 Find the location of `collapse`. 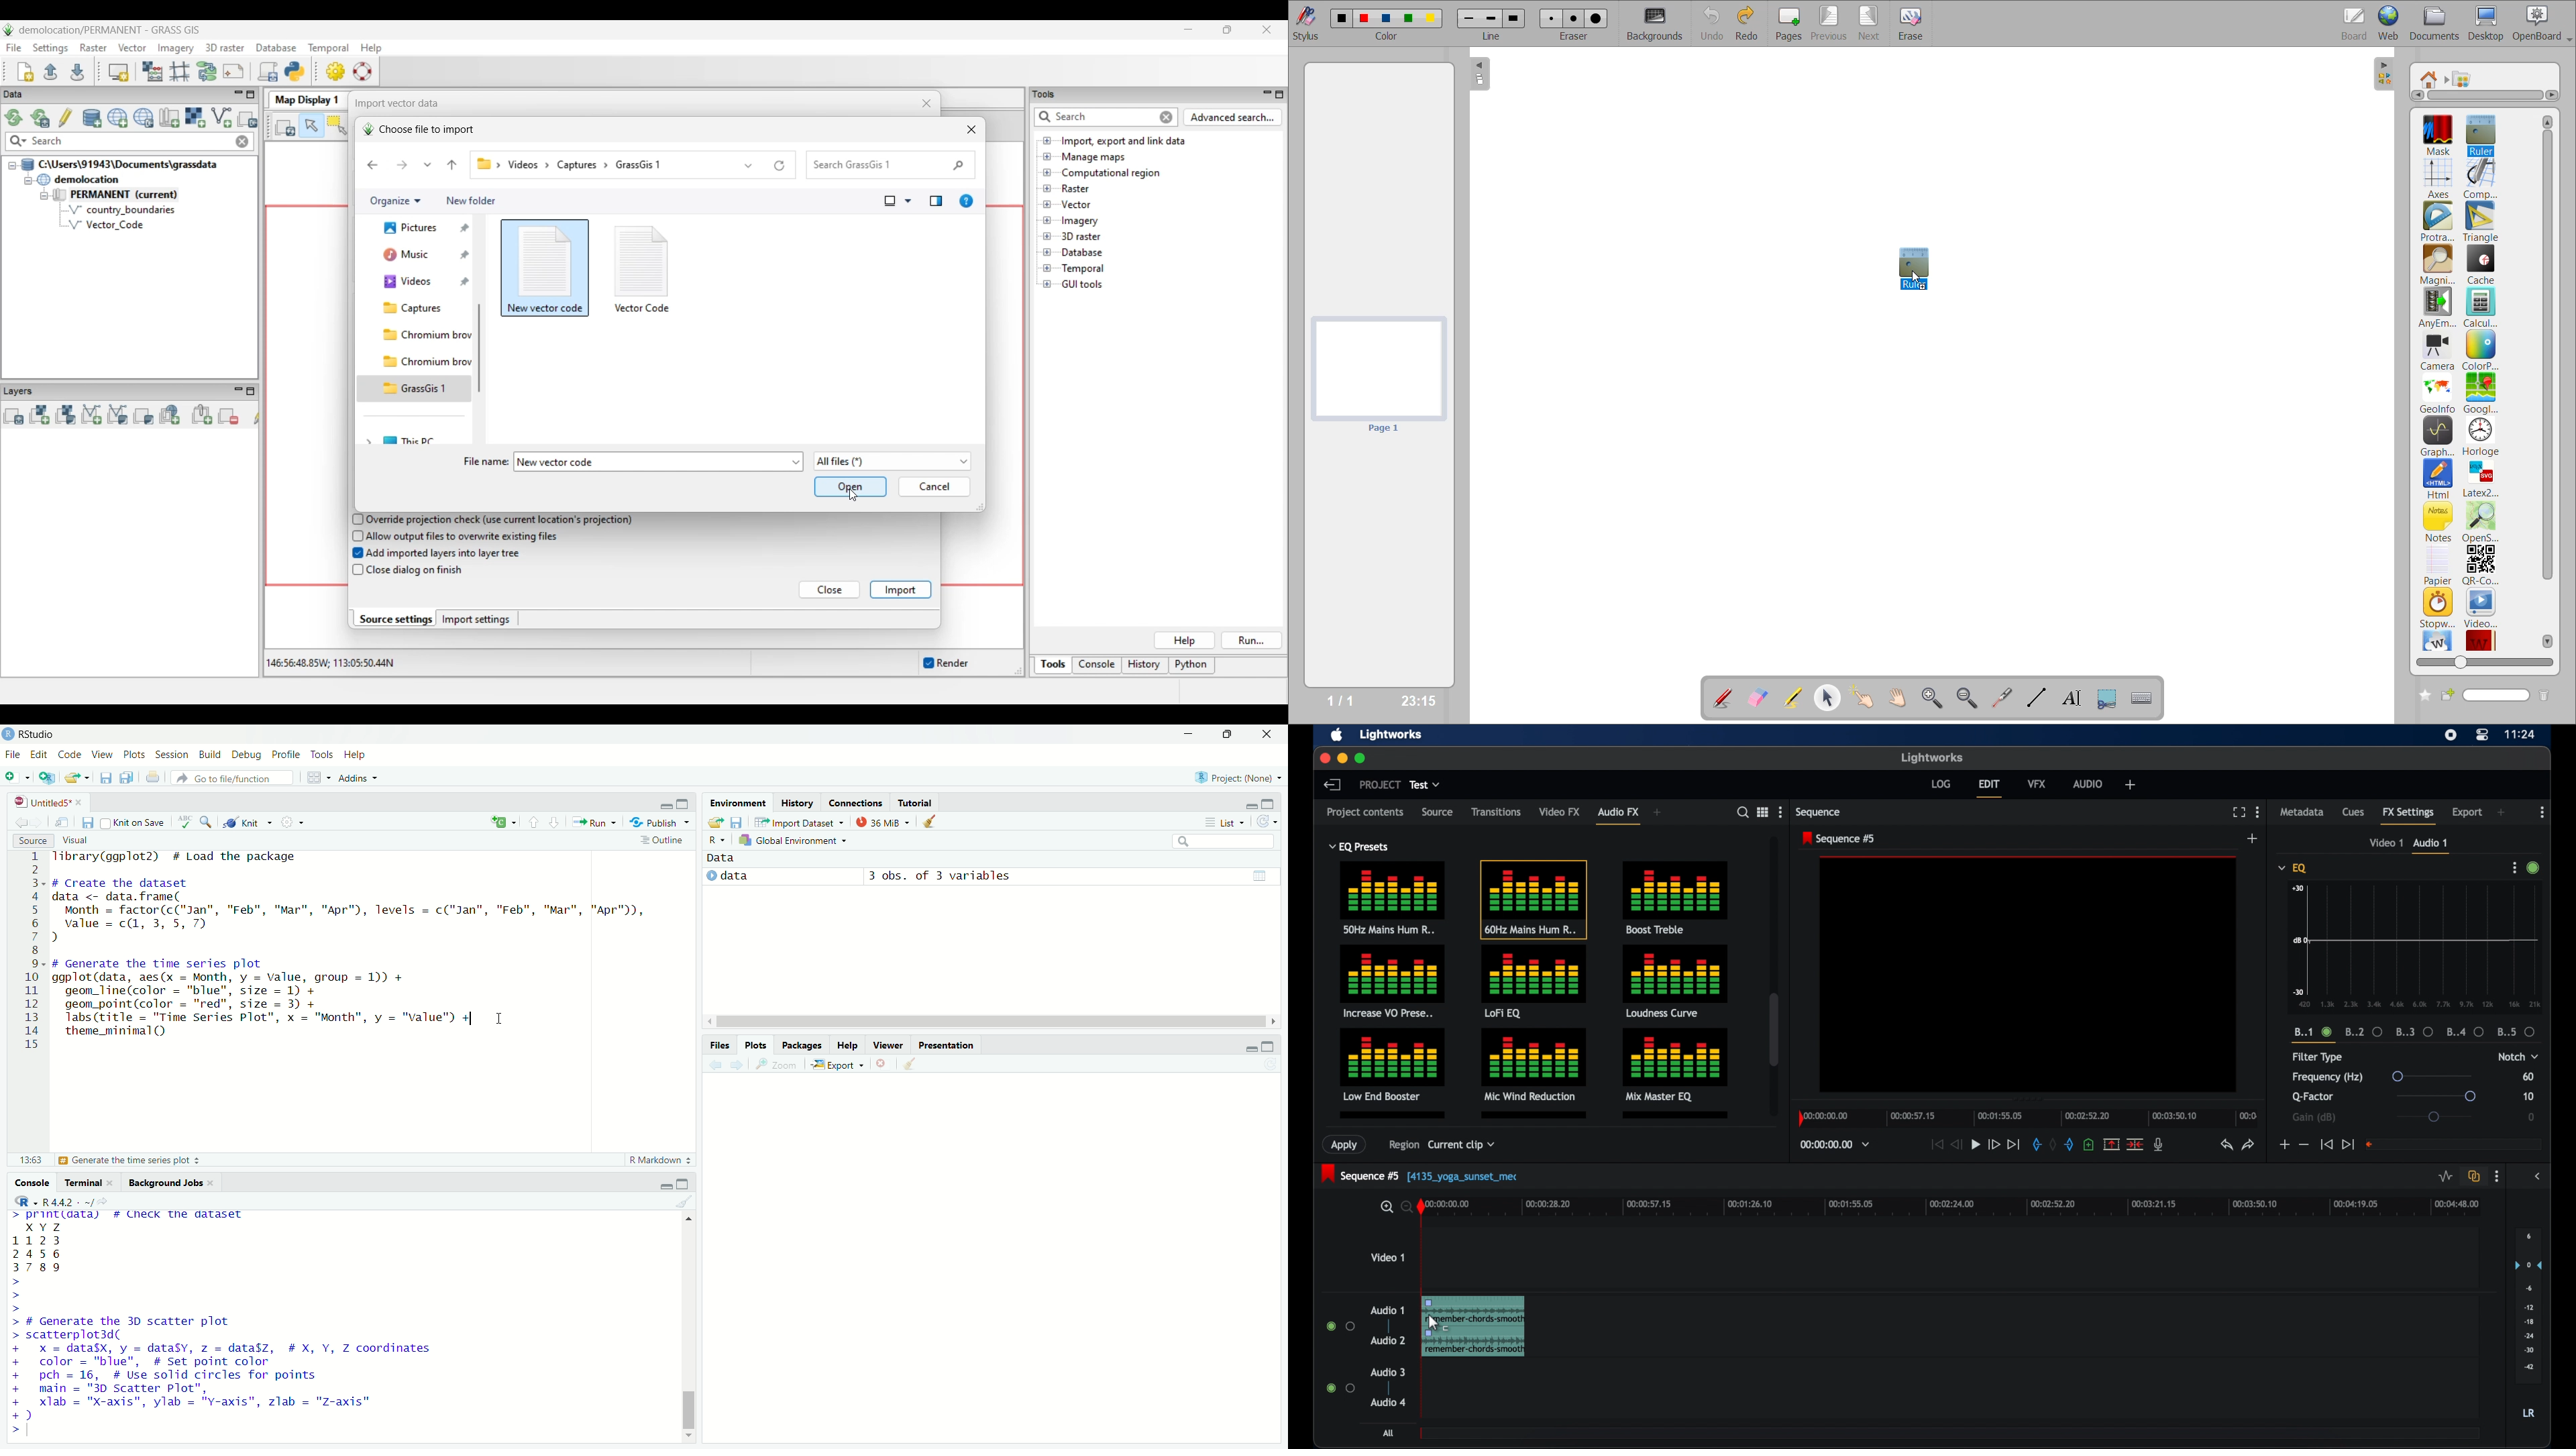

collapse is located at coordinates (1481, 75).